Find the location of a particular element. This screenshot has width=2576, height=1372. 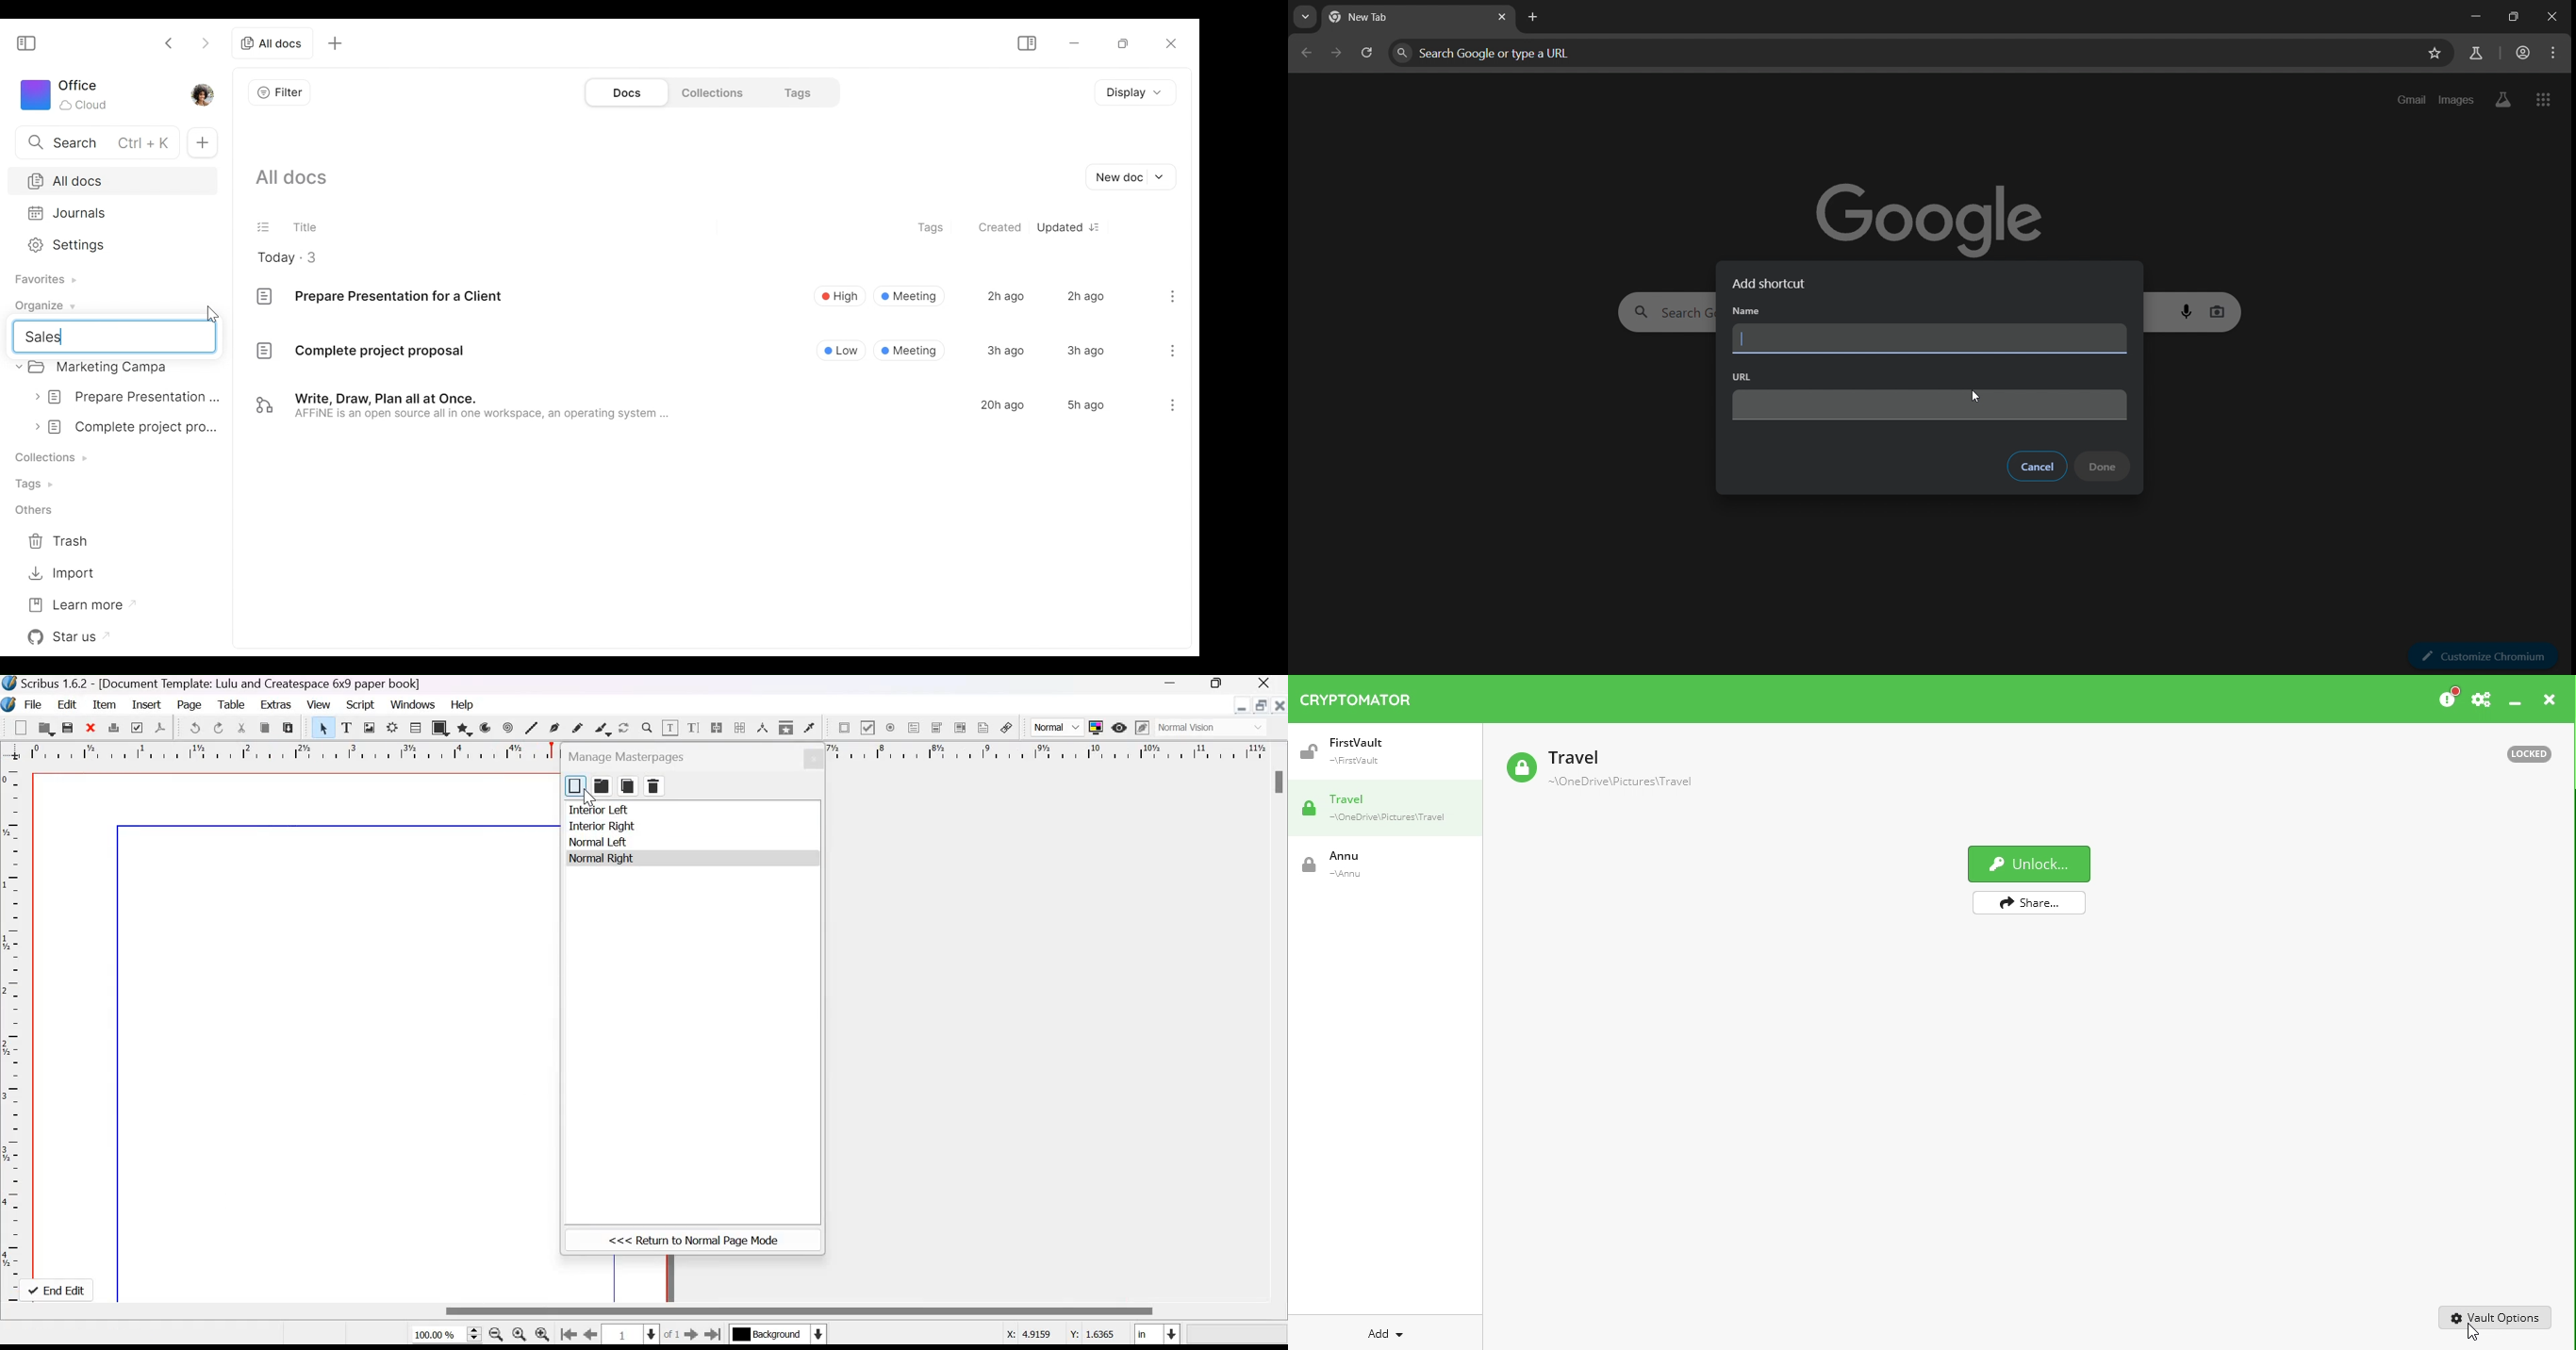

Cursor is located at coordinates (2475, 1335).